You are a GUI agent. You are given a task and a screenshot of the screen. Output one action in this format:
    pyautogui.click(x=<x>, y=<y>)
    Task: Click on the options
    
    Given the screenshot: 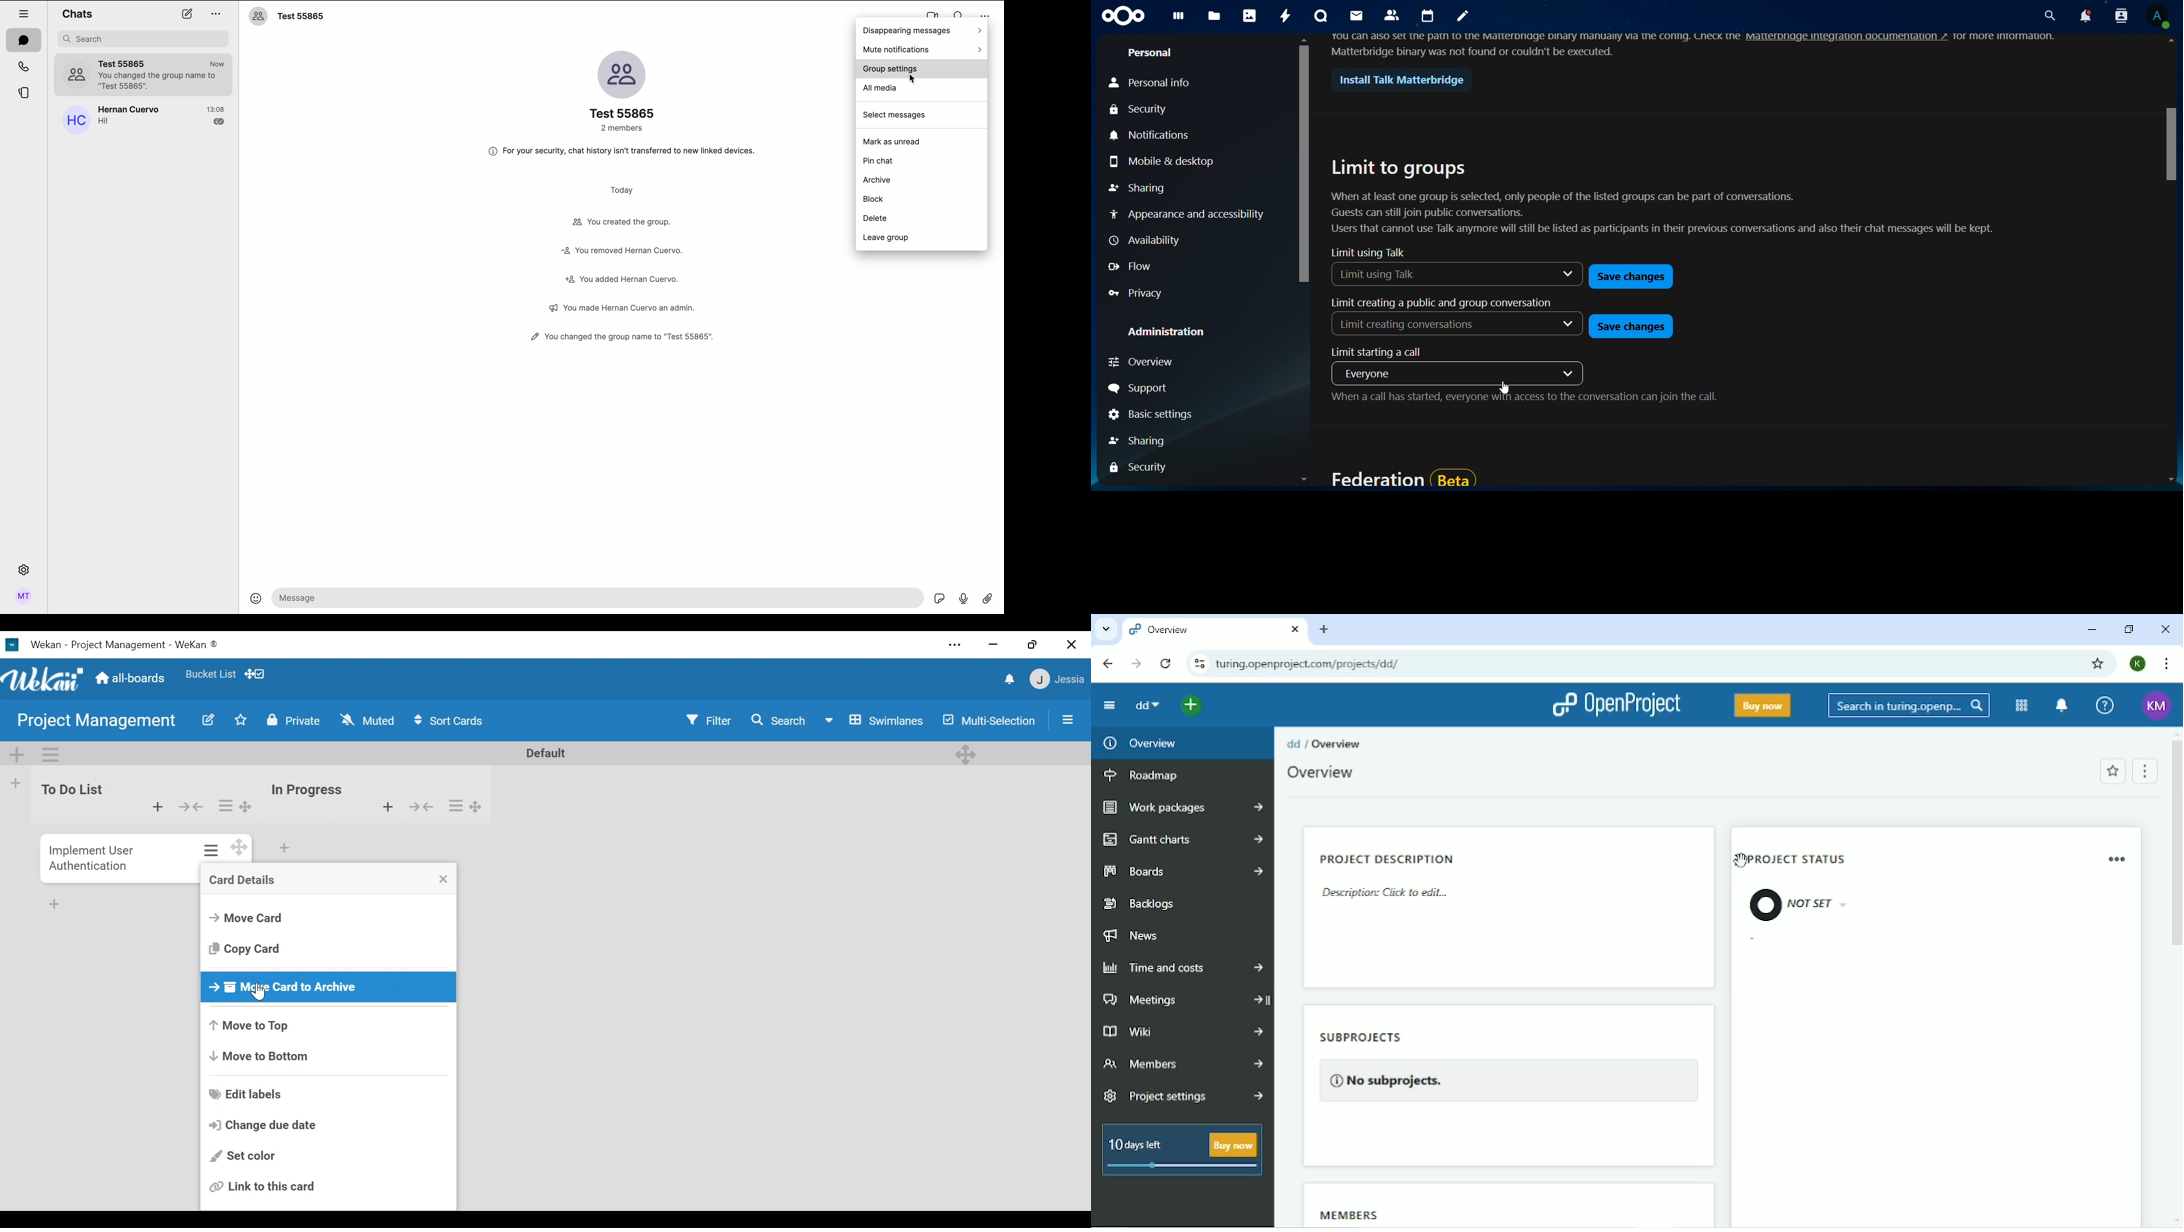 What is the action you would take?
    pyautogui.click(x=208, y=852)
    